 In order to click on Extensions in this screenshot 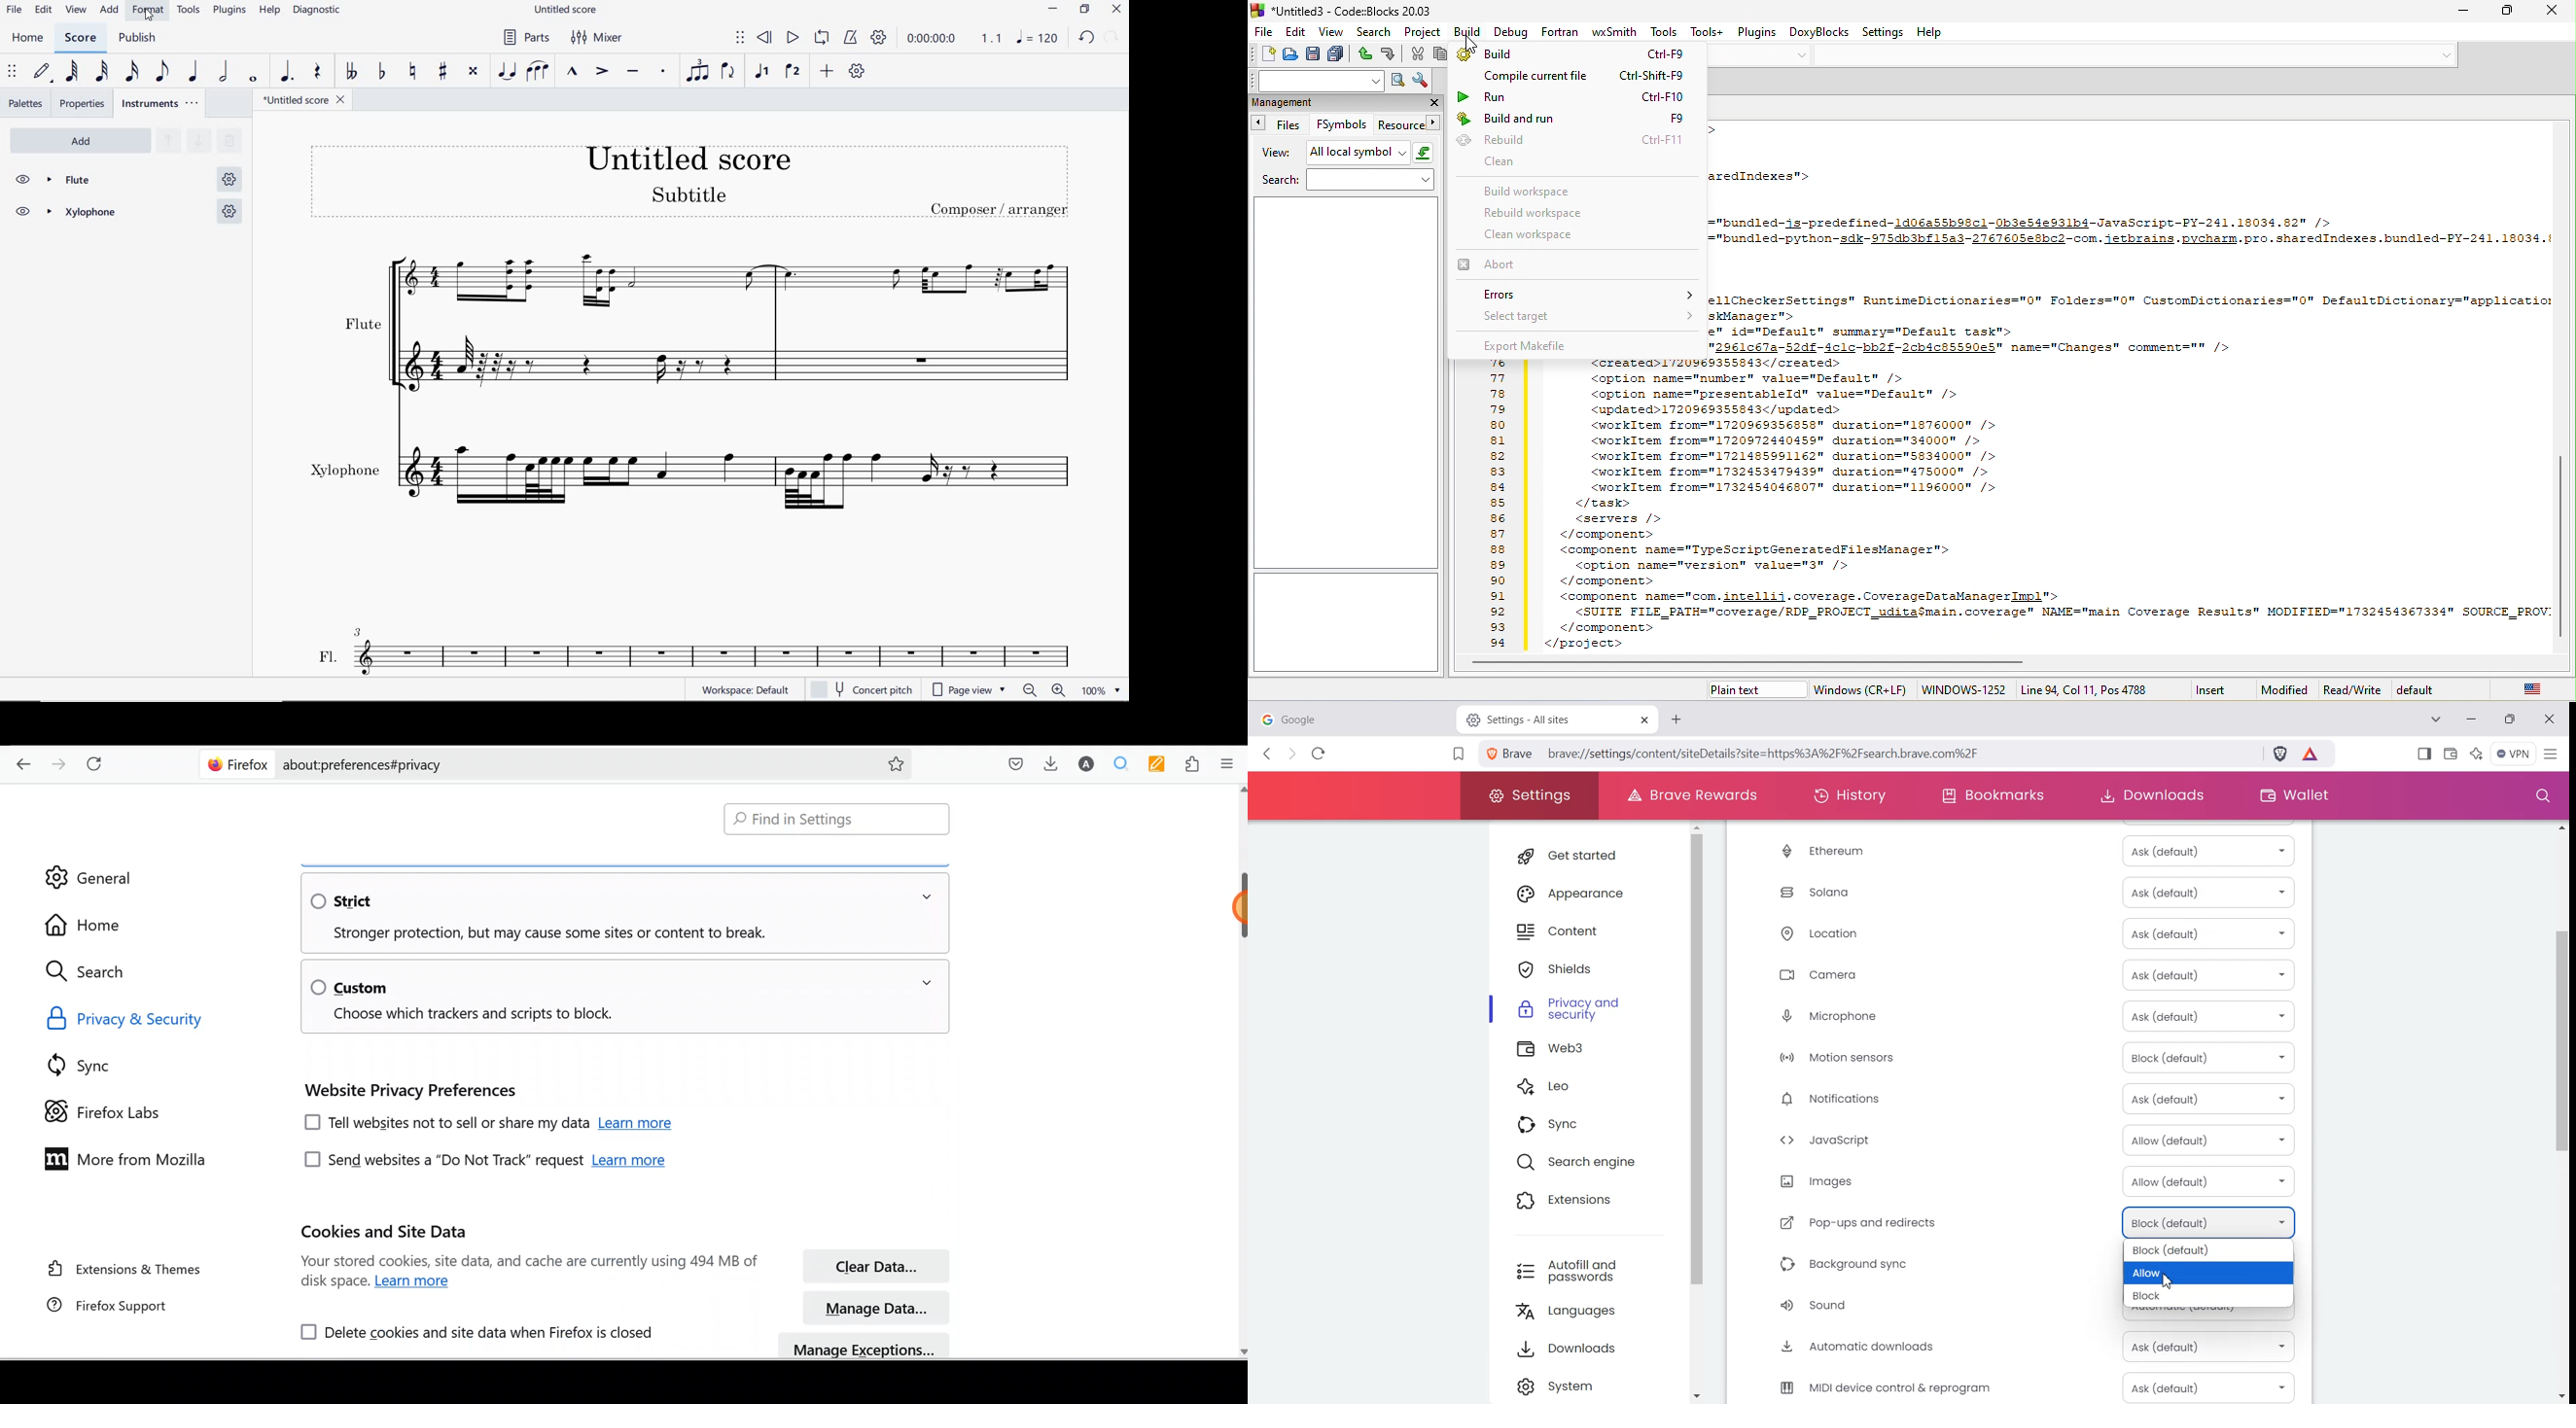, I will do `click(1194, 763)`.